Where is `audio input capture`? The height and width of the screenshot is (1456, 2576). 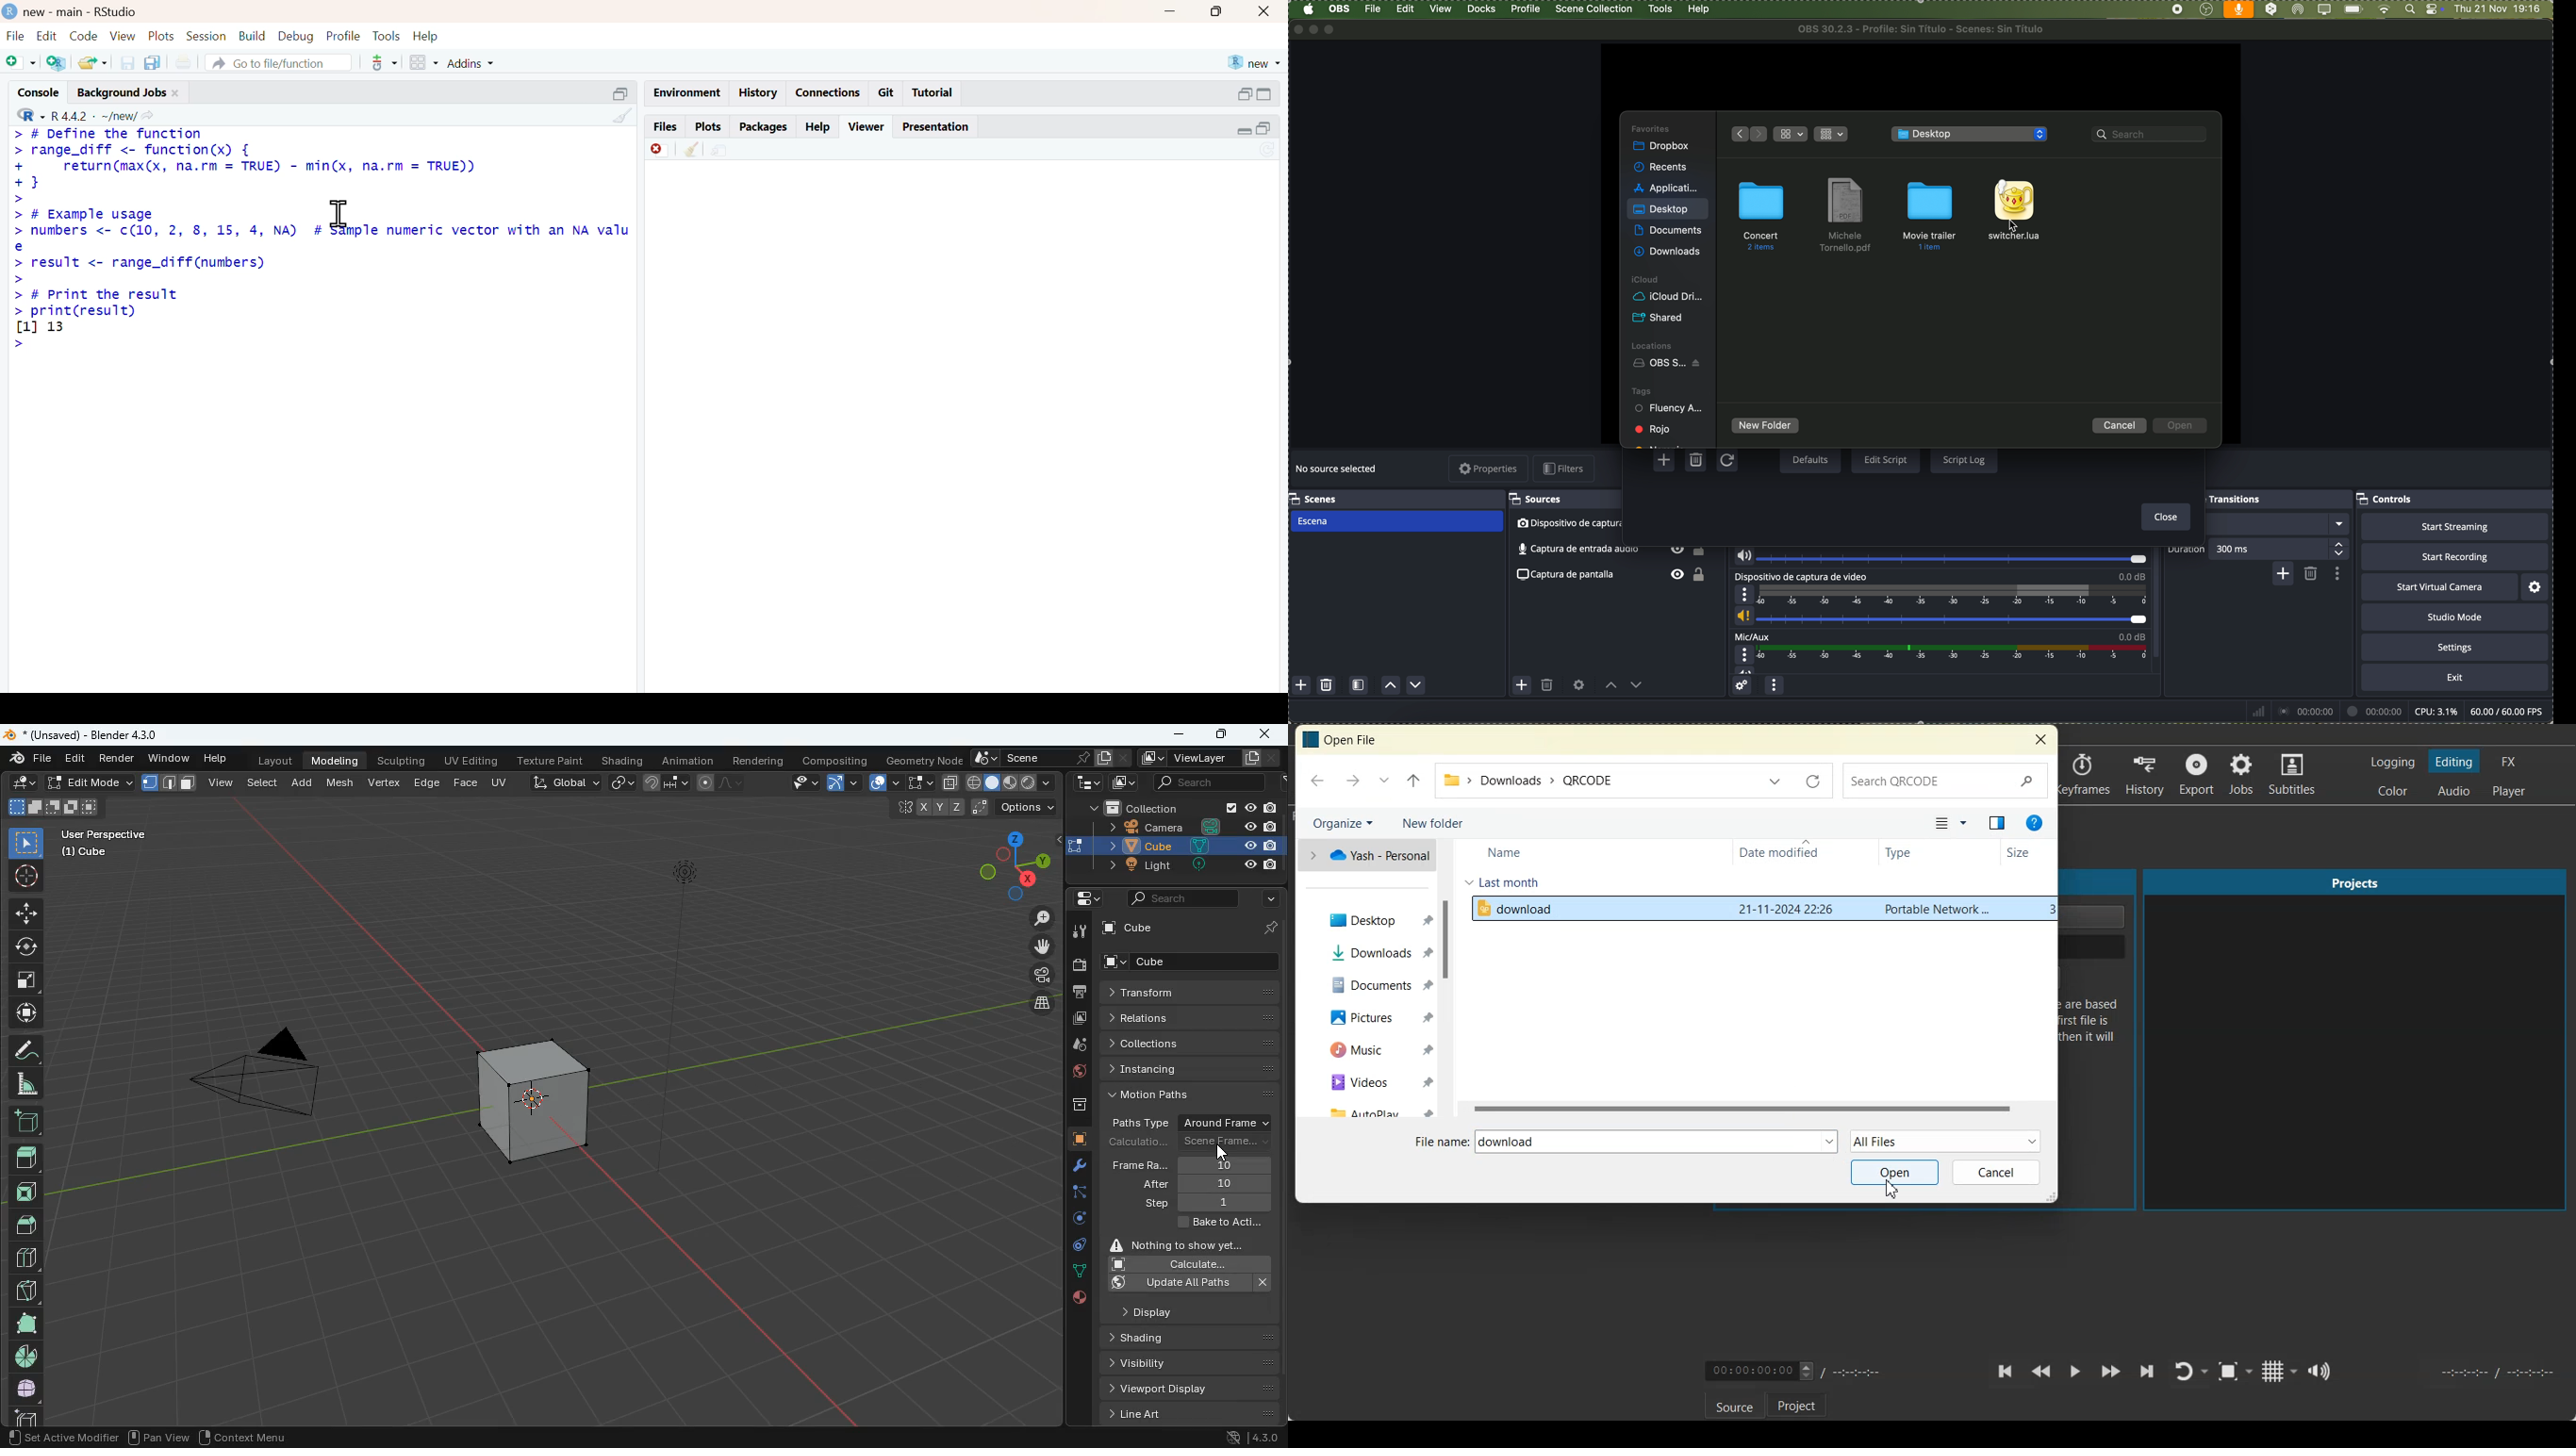
audio input capture is located at coordinates (1611, 552).